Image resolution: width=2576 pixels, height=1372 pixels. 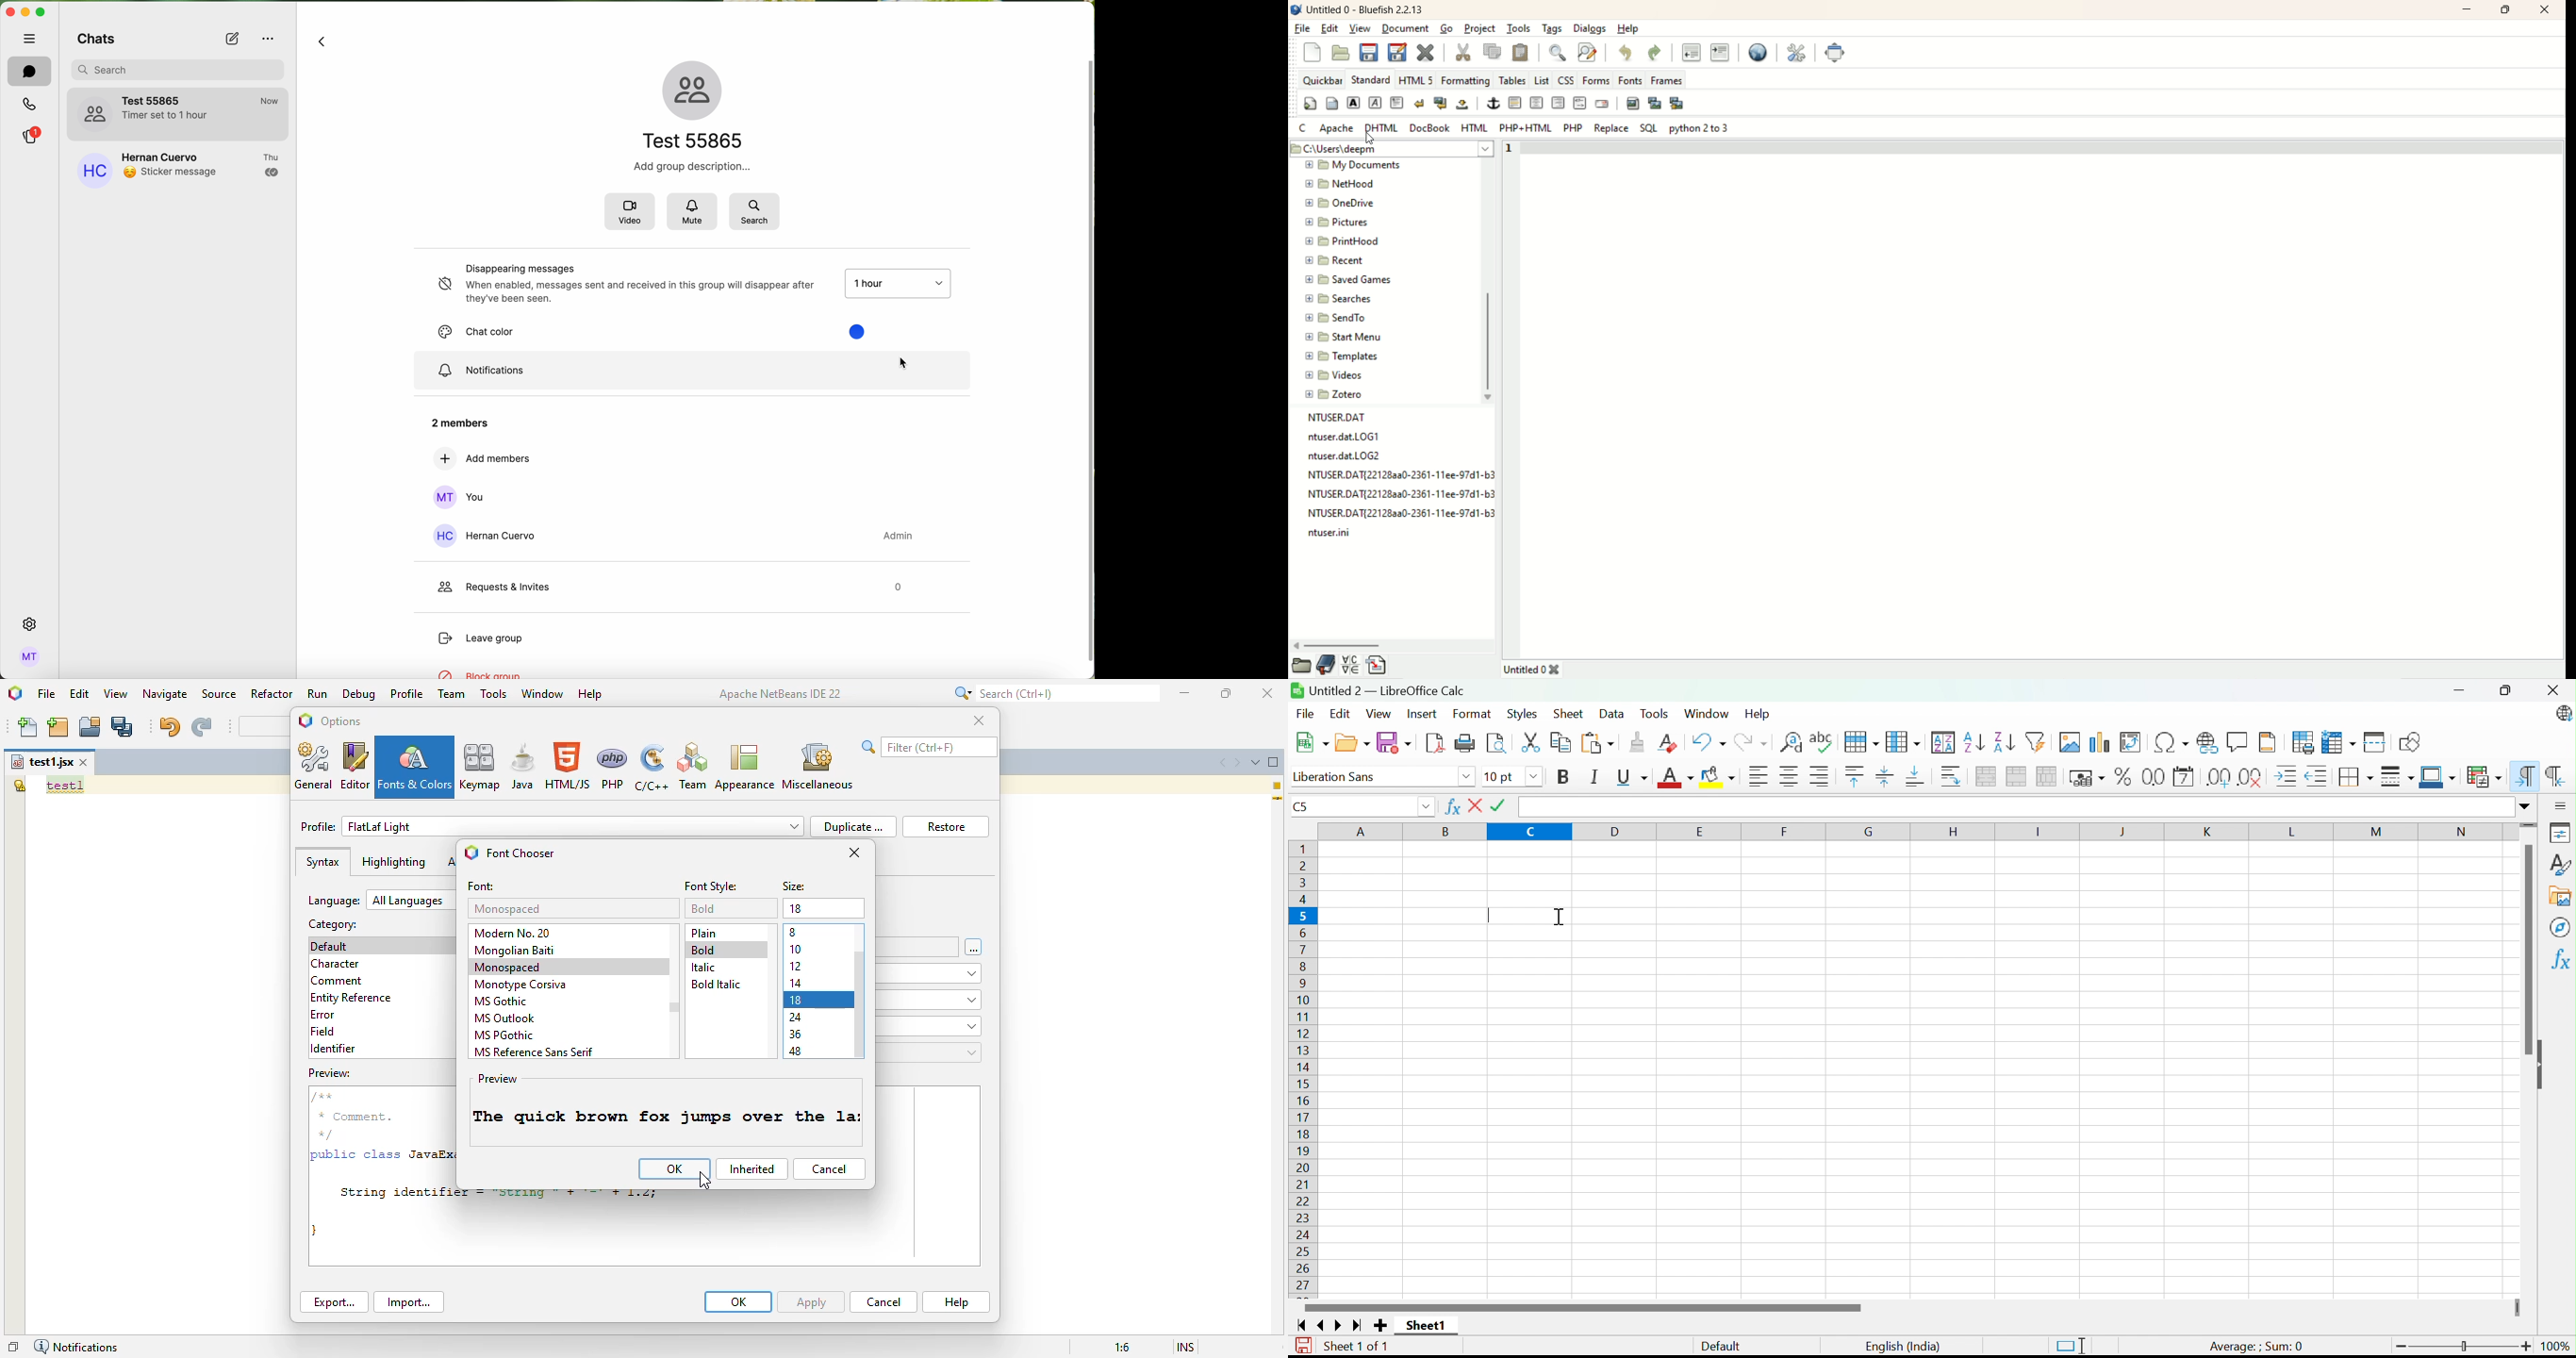 What do you see at coordinates (1649, 127) in the screenshot?
I see `SQL` at bounding box center [1649, 127].